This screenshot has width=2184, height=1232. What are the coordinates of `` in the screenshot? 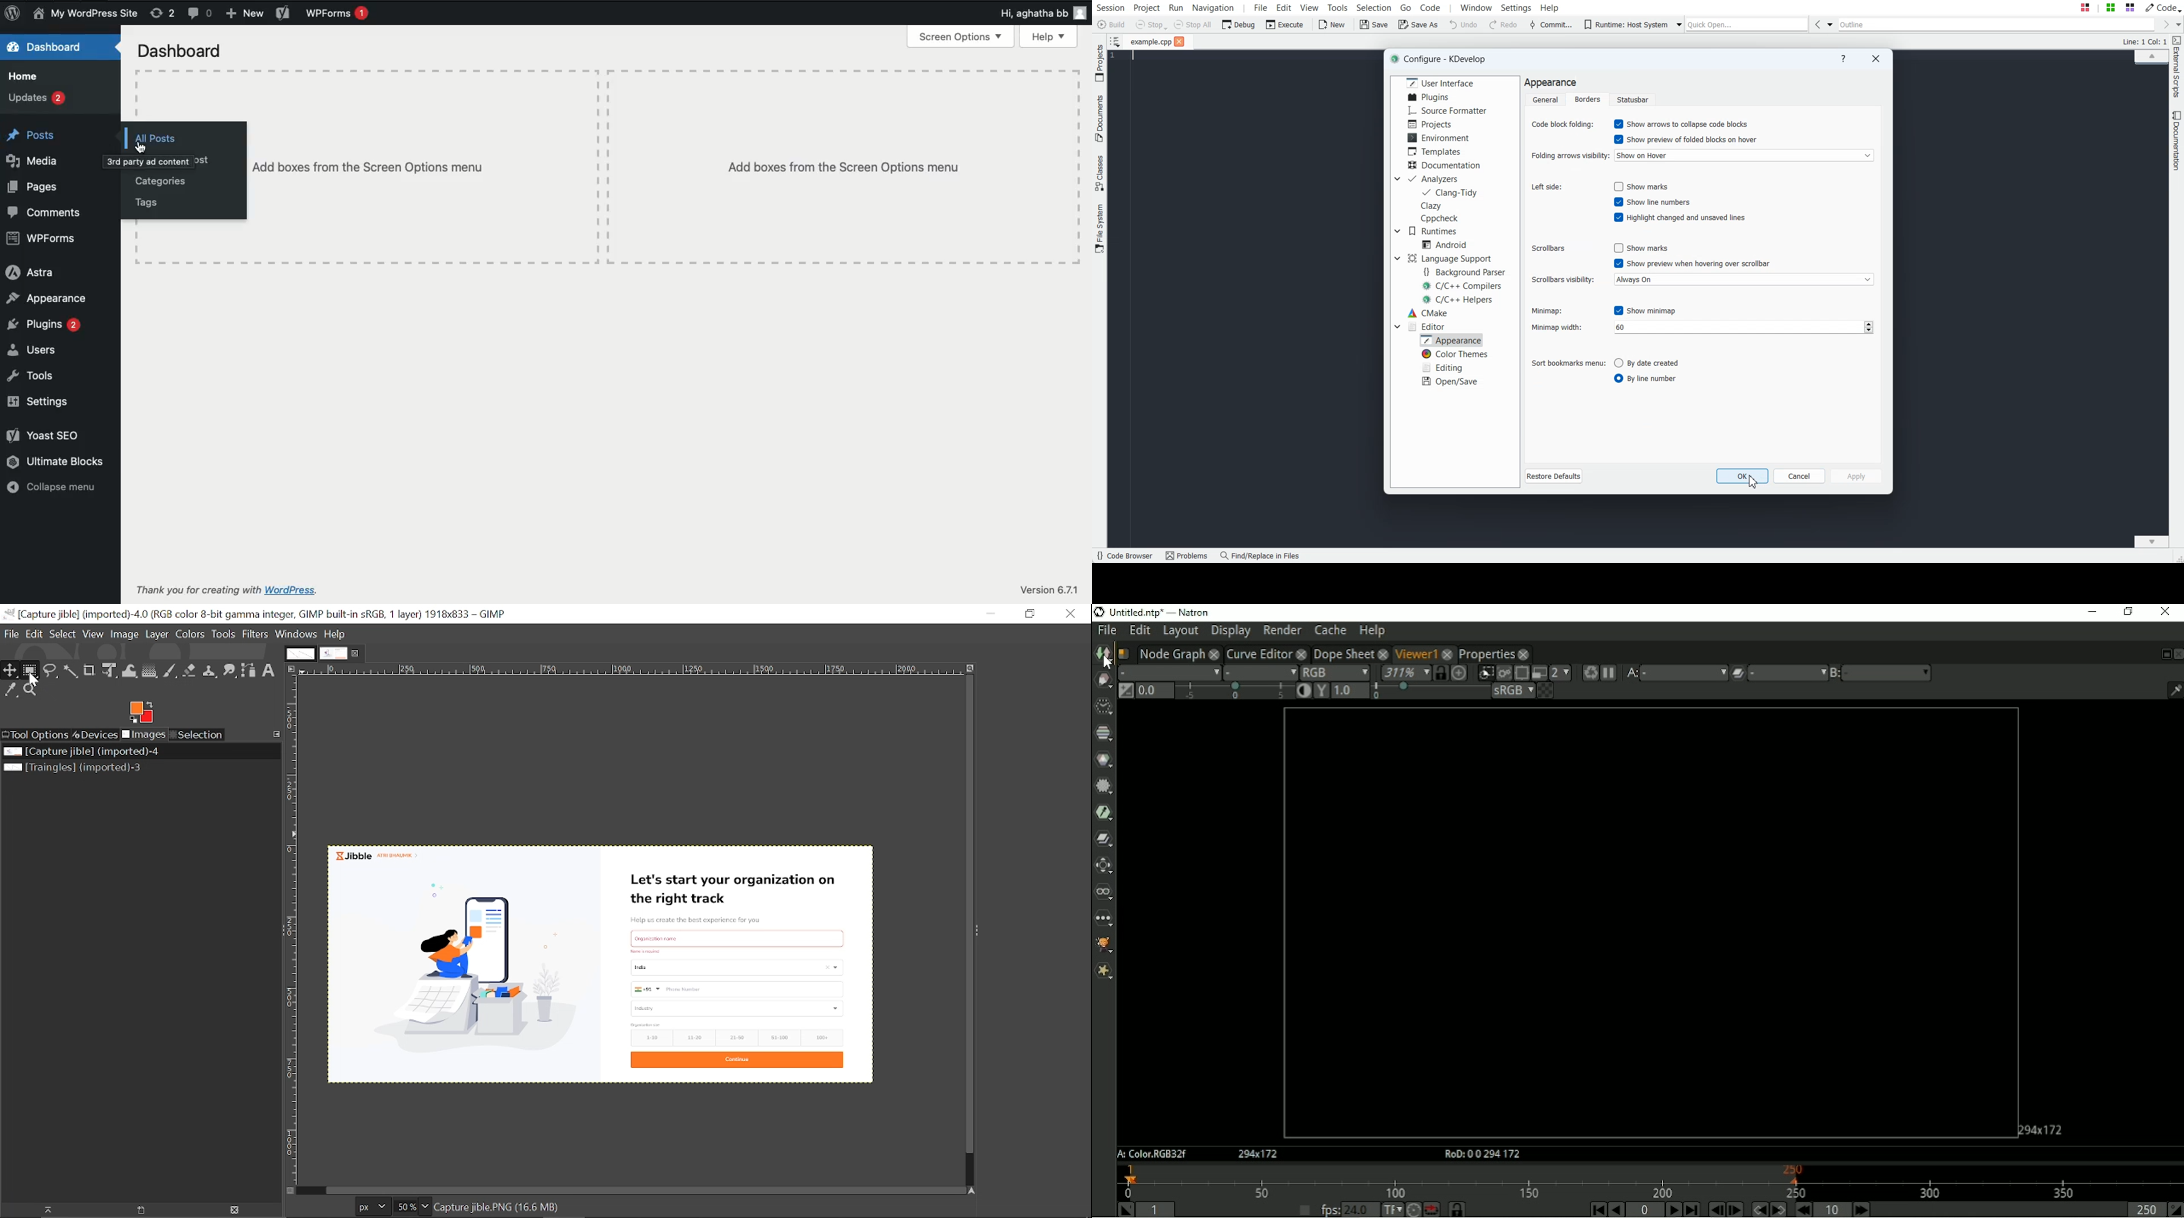 It's located at (424, 166).